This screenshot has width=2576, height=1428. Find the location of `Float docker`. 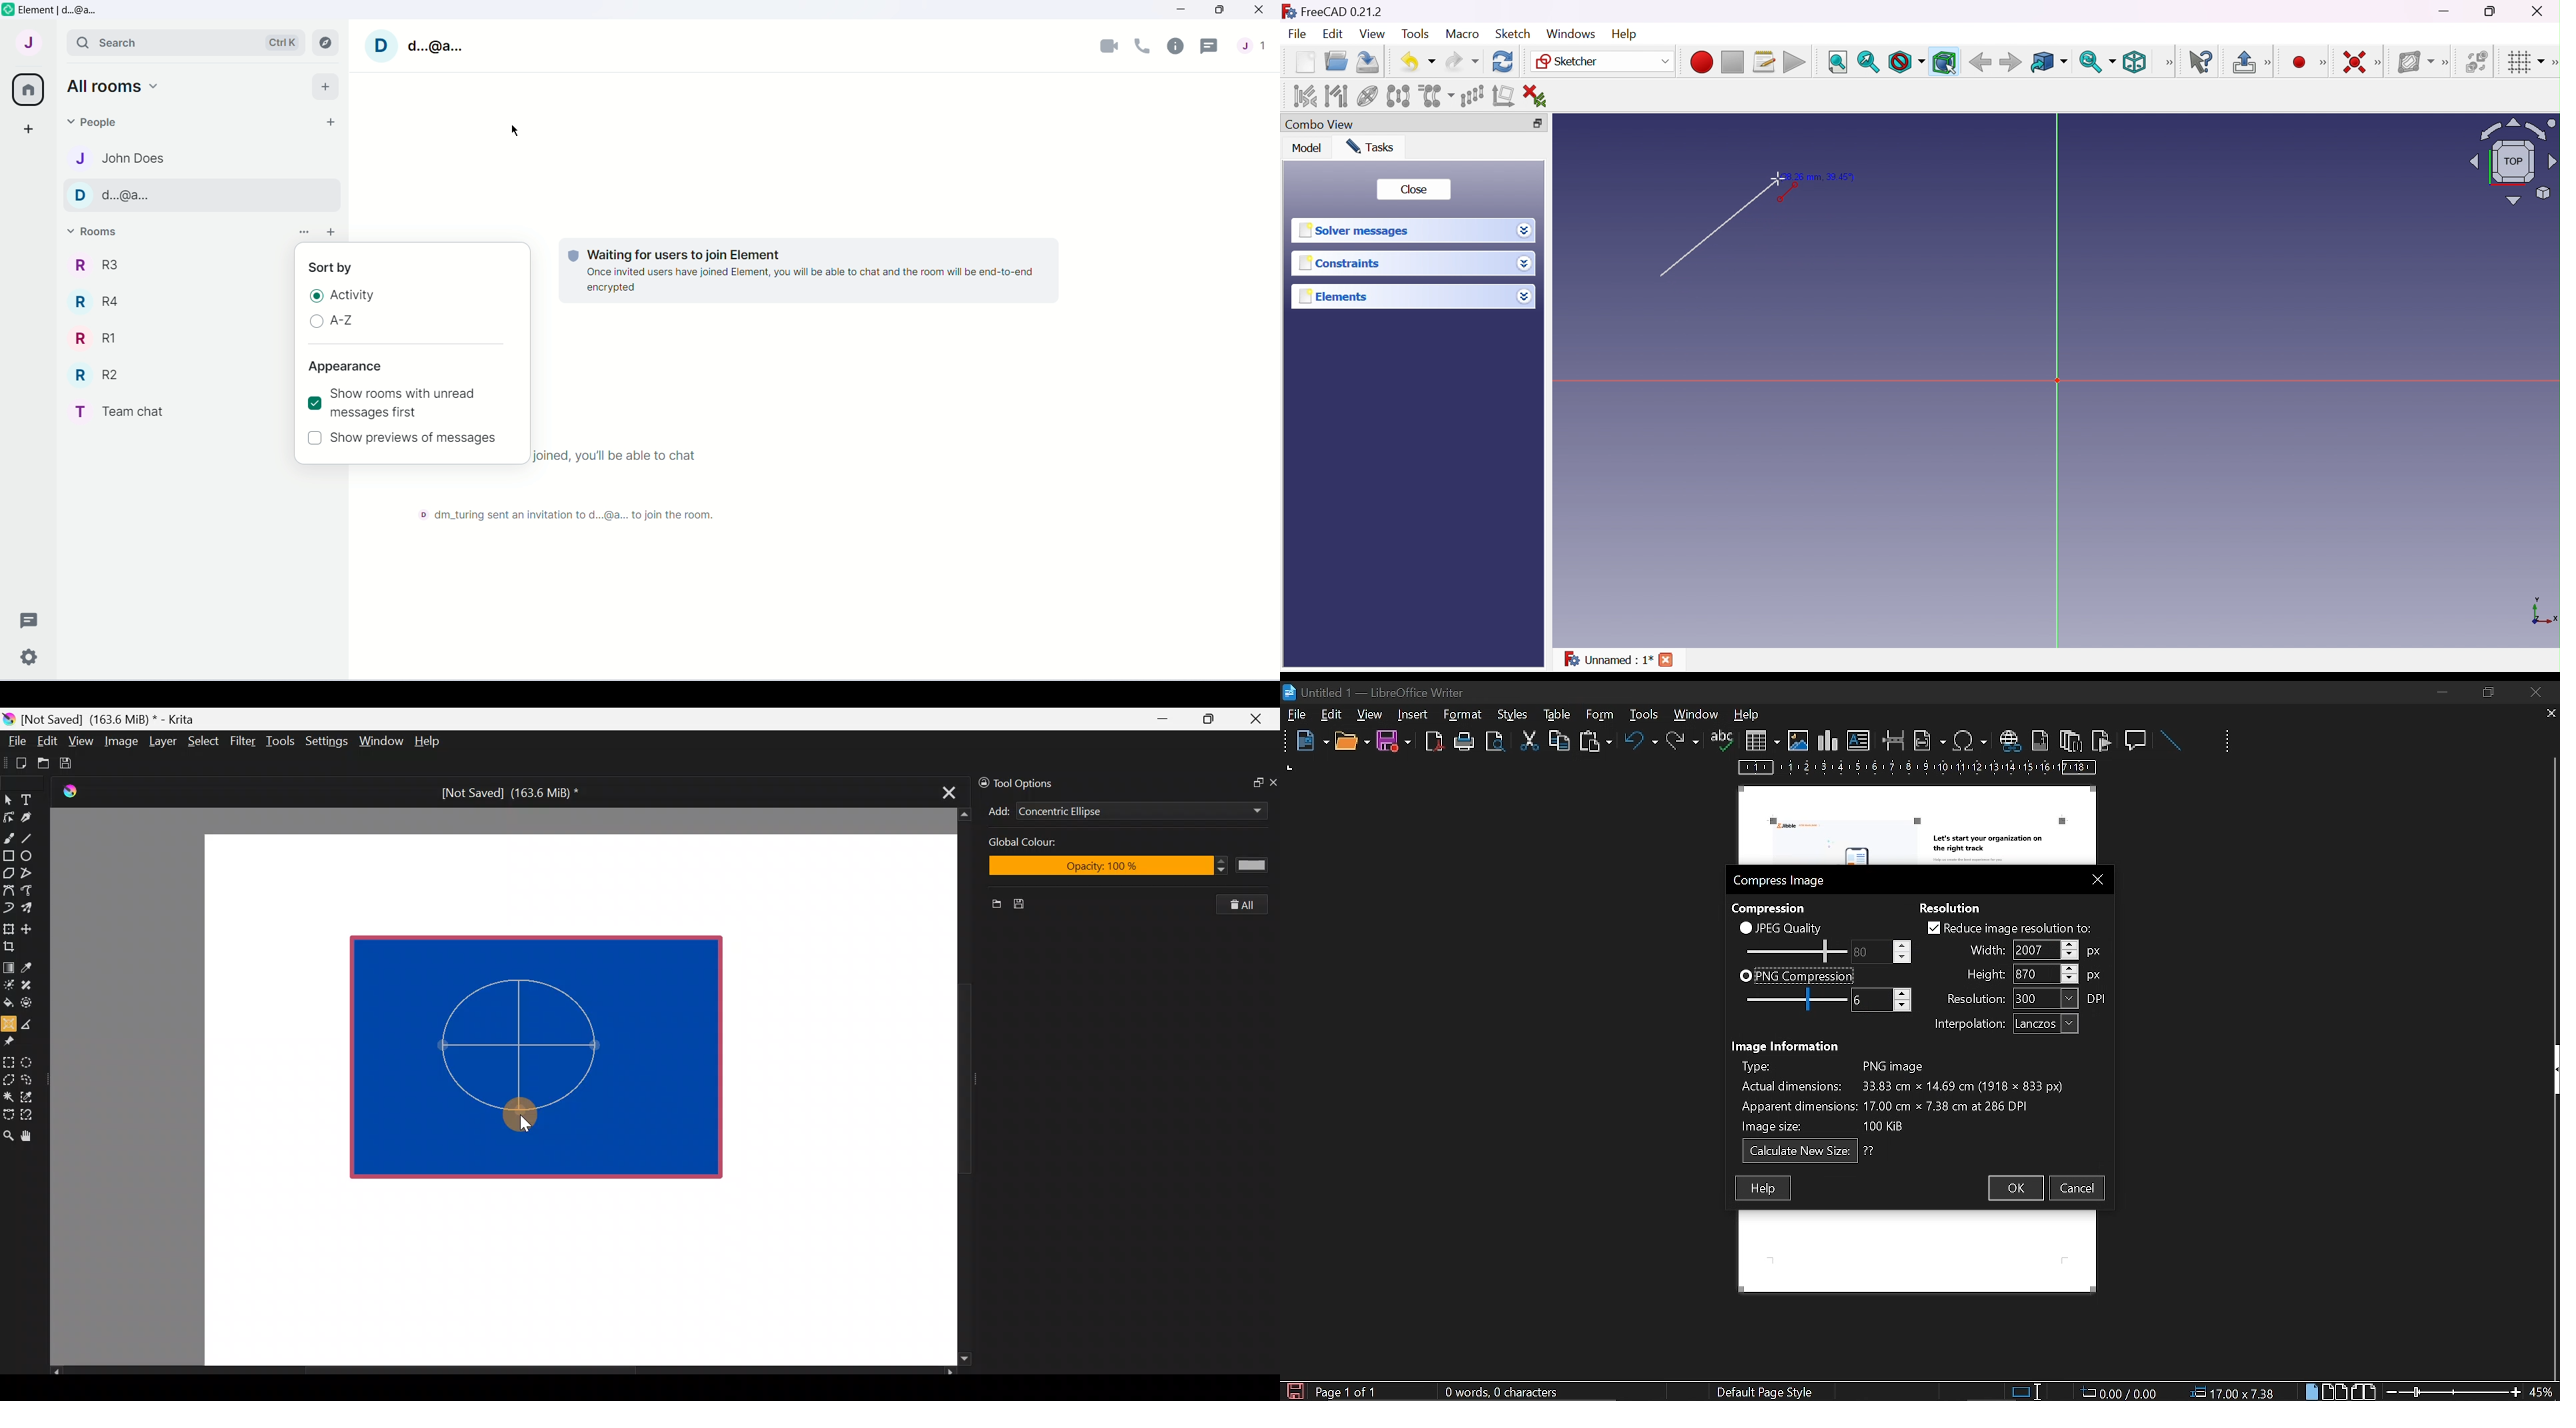

Float docker is located at coordinates (1252, 781).